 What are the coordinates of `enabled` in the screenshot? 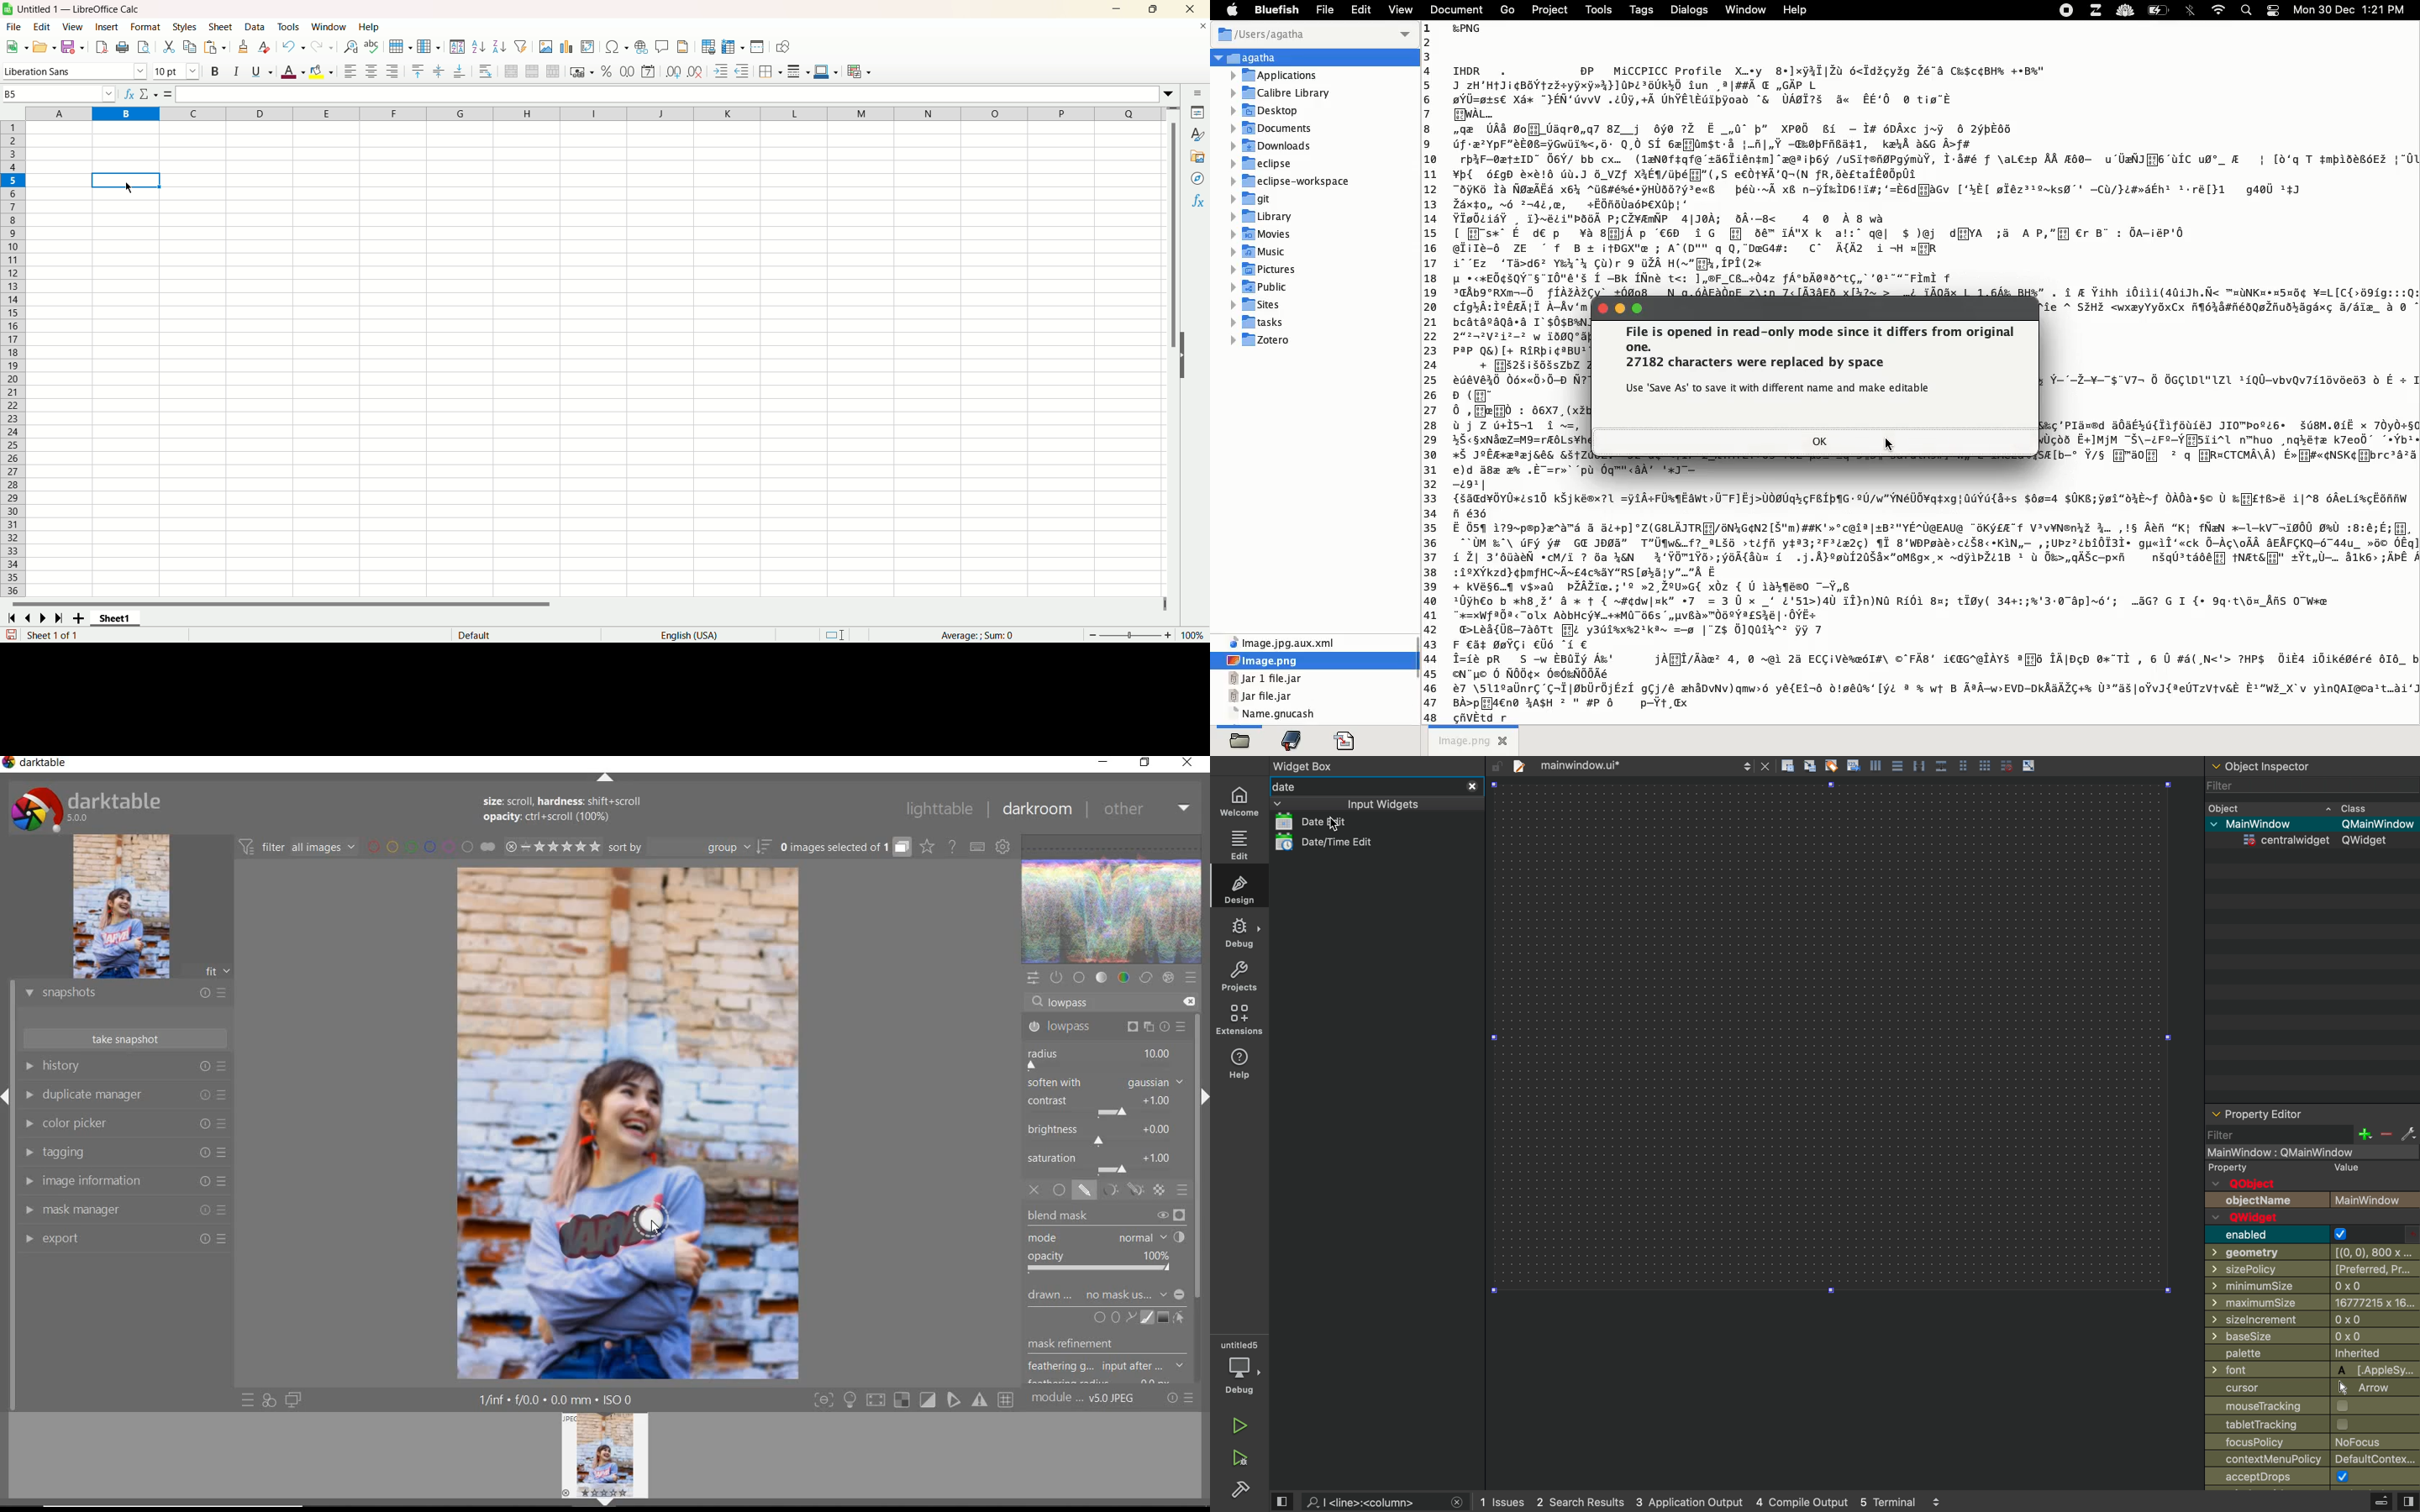 It's located at (2314, 1234).